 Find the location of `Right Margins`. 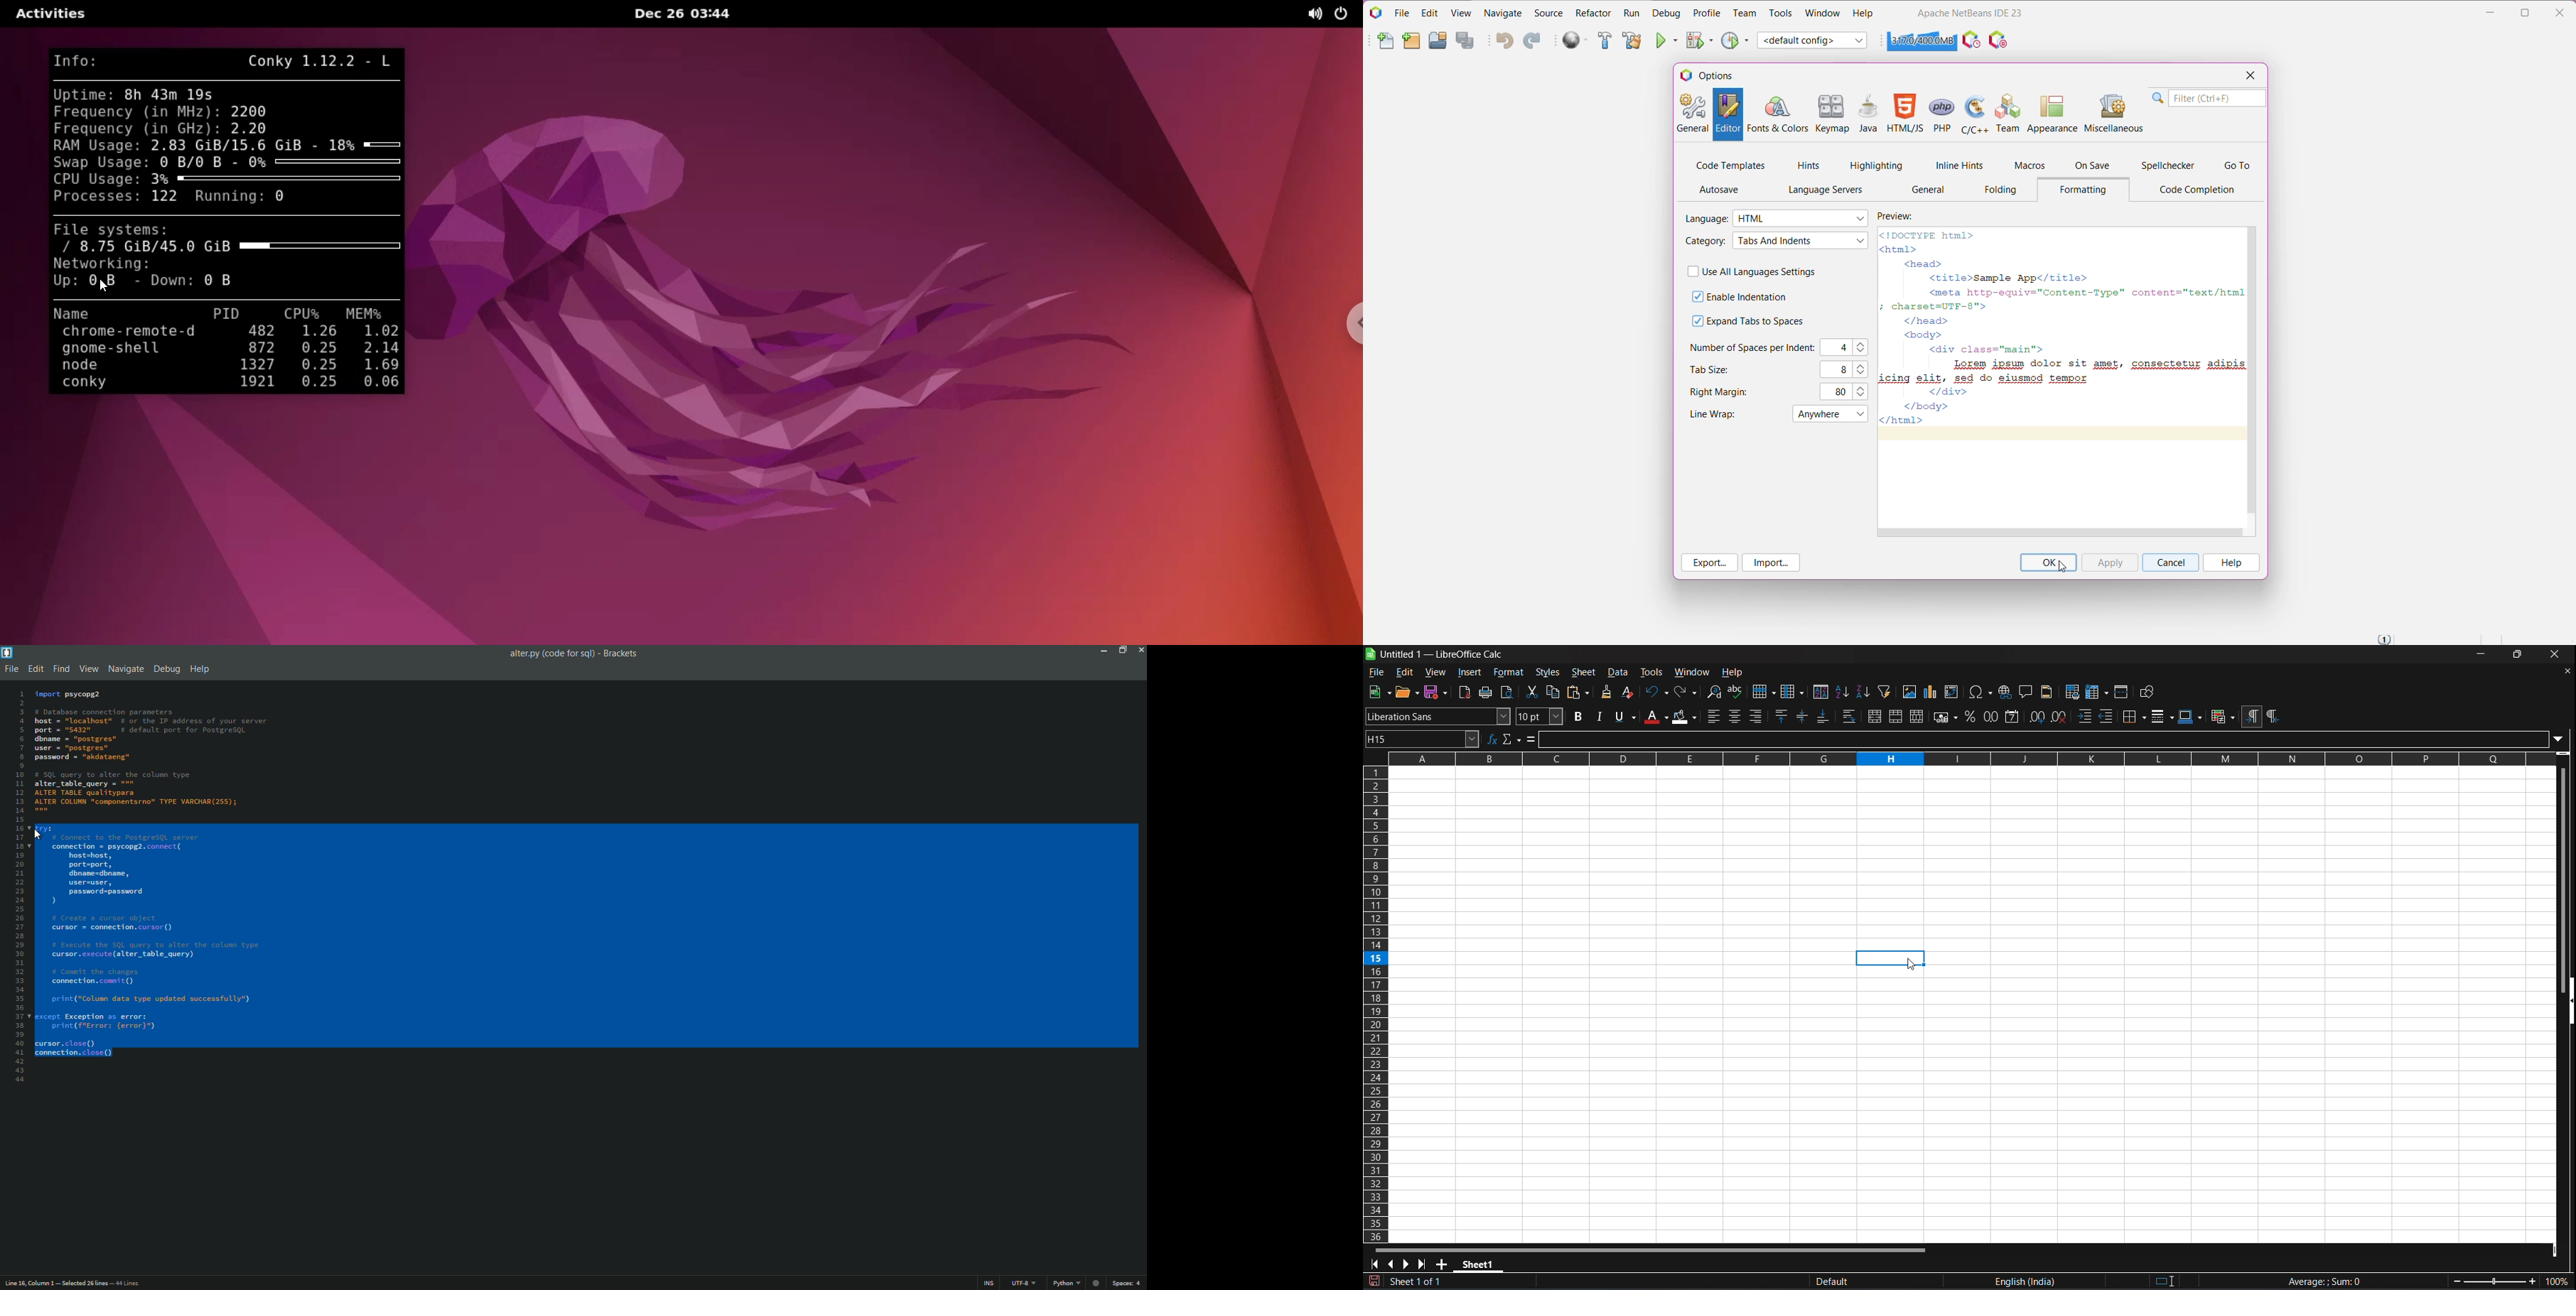

Right Margins is located at coordinates (1723, 393).